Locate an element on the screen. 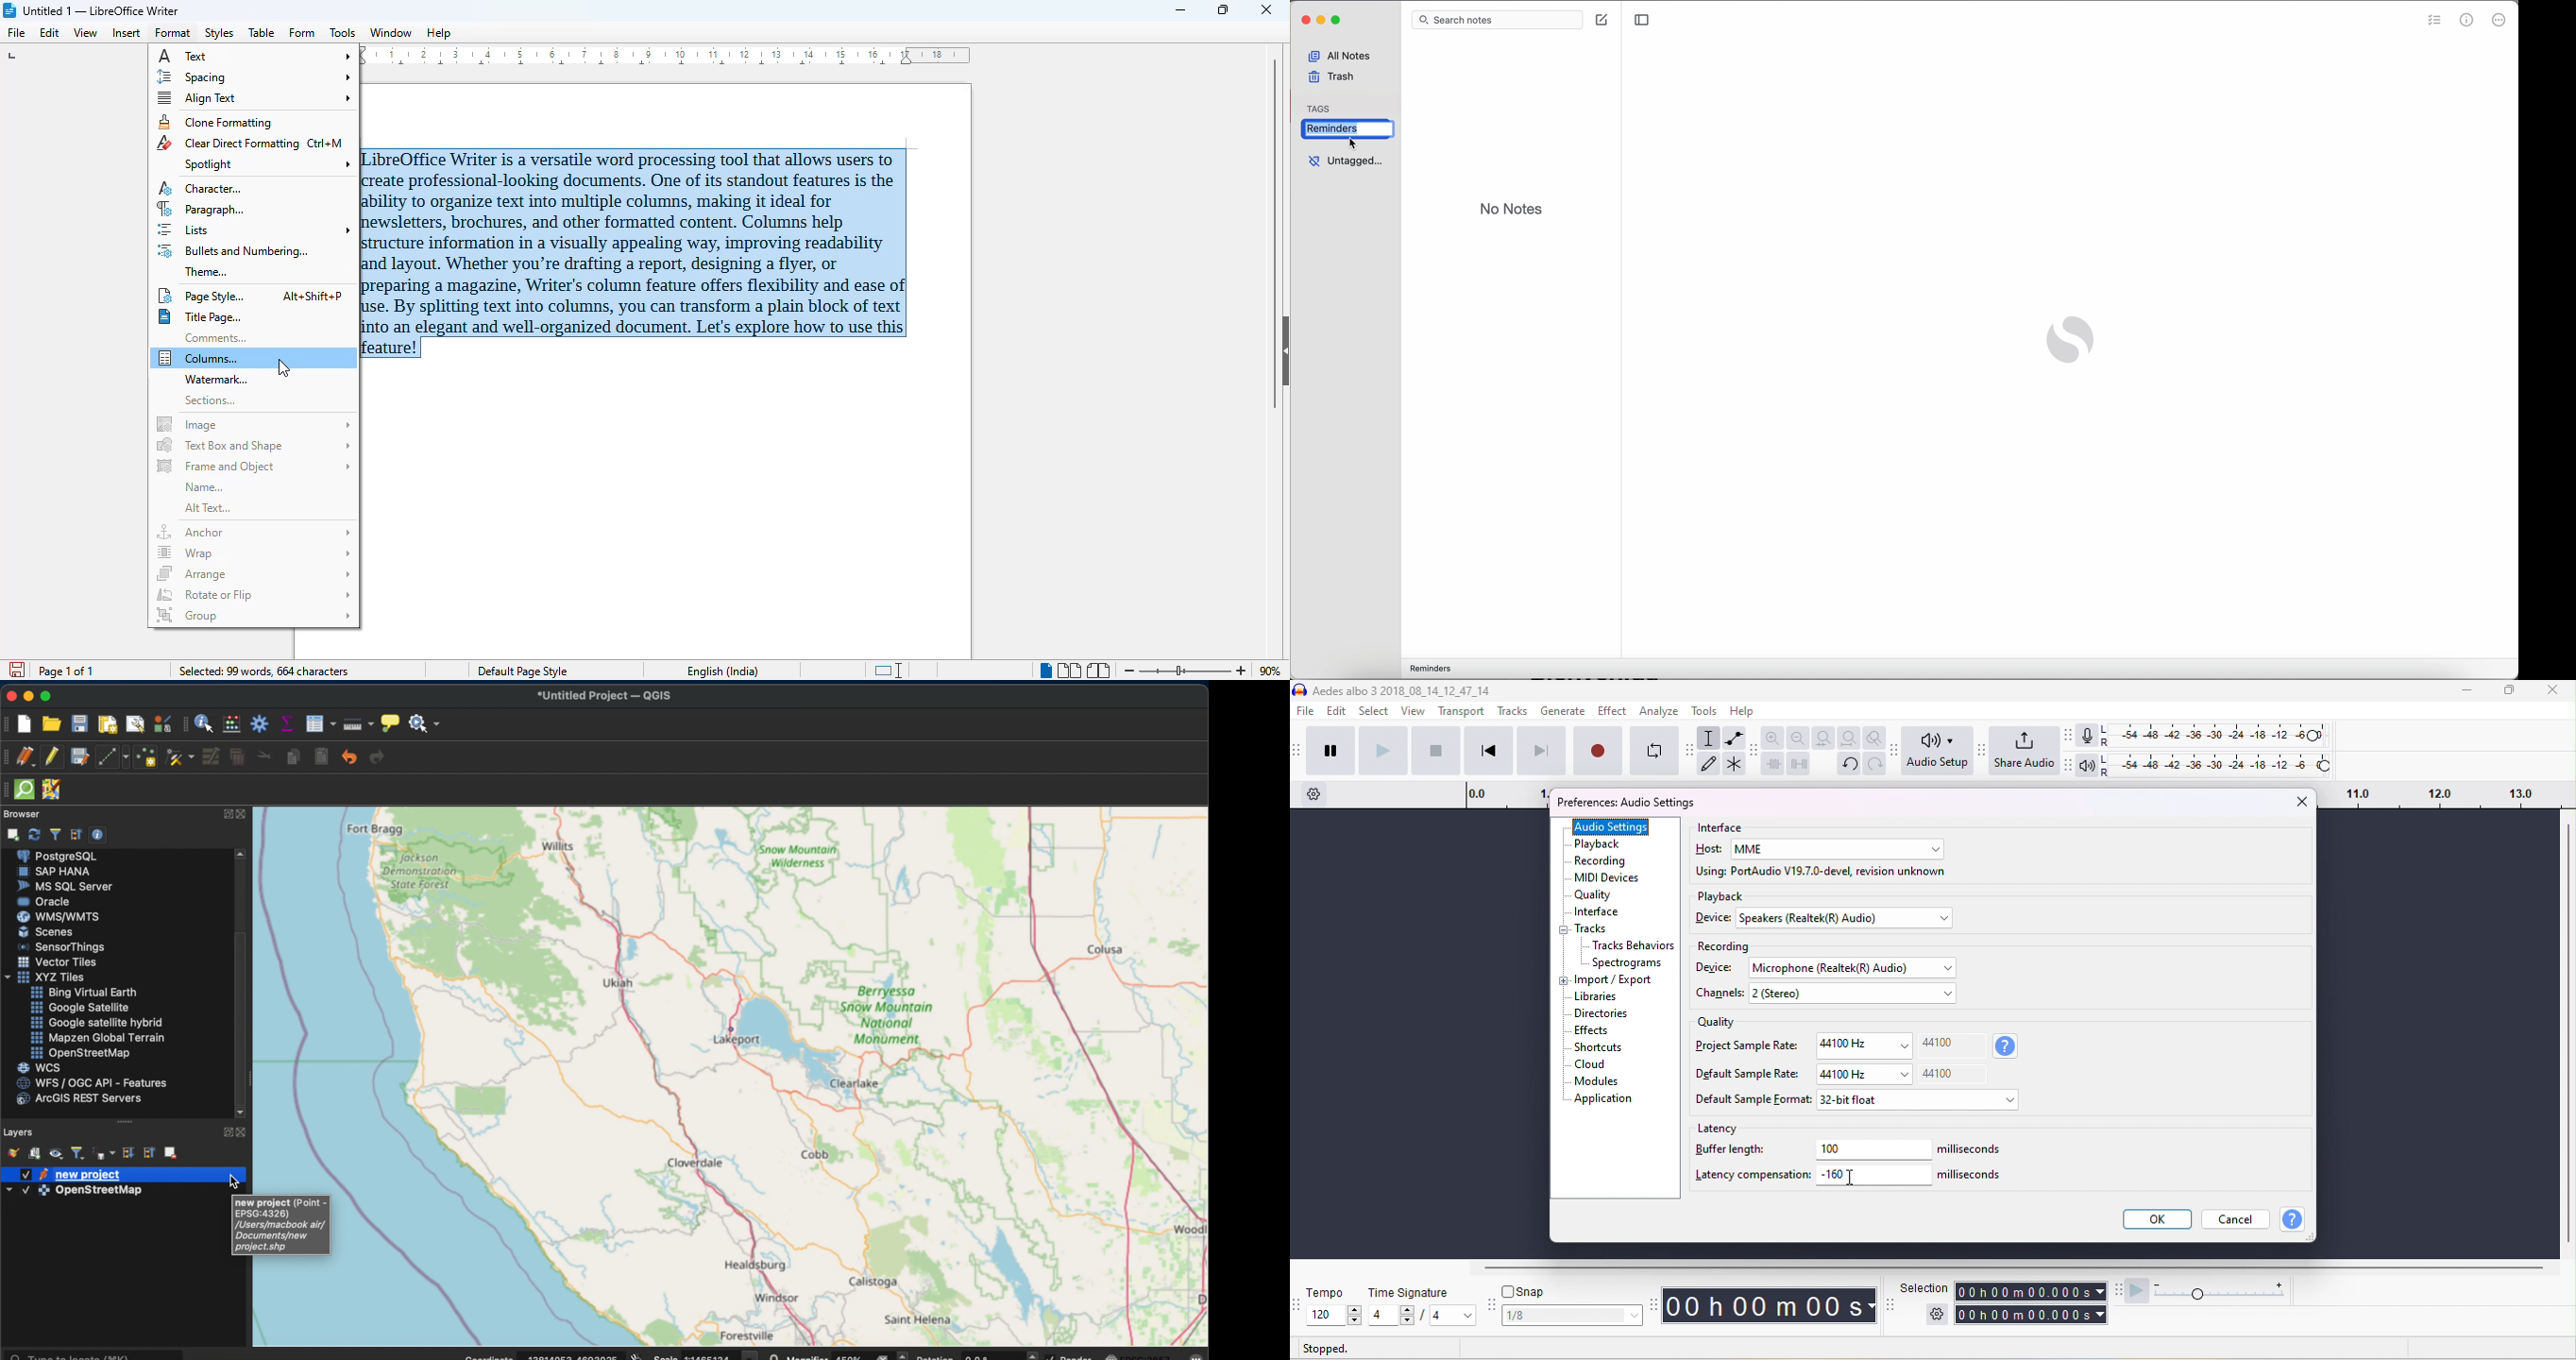  select recording device is located at coordinates (1860, 968).